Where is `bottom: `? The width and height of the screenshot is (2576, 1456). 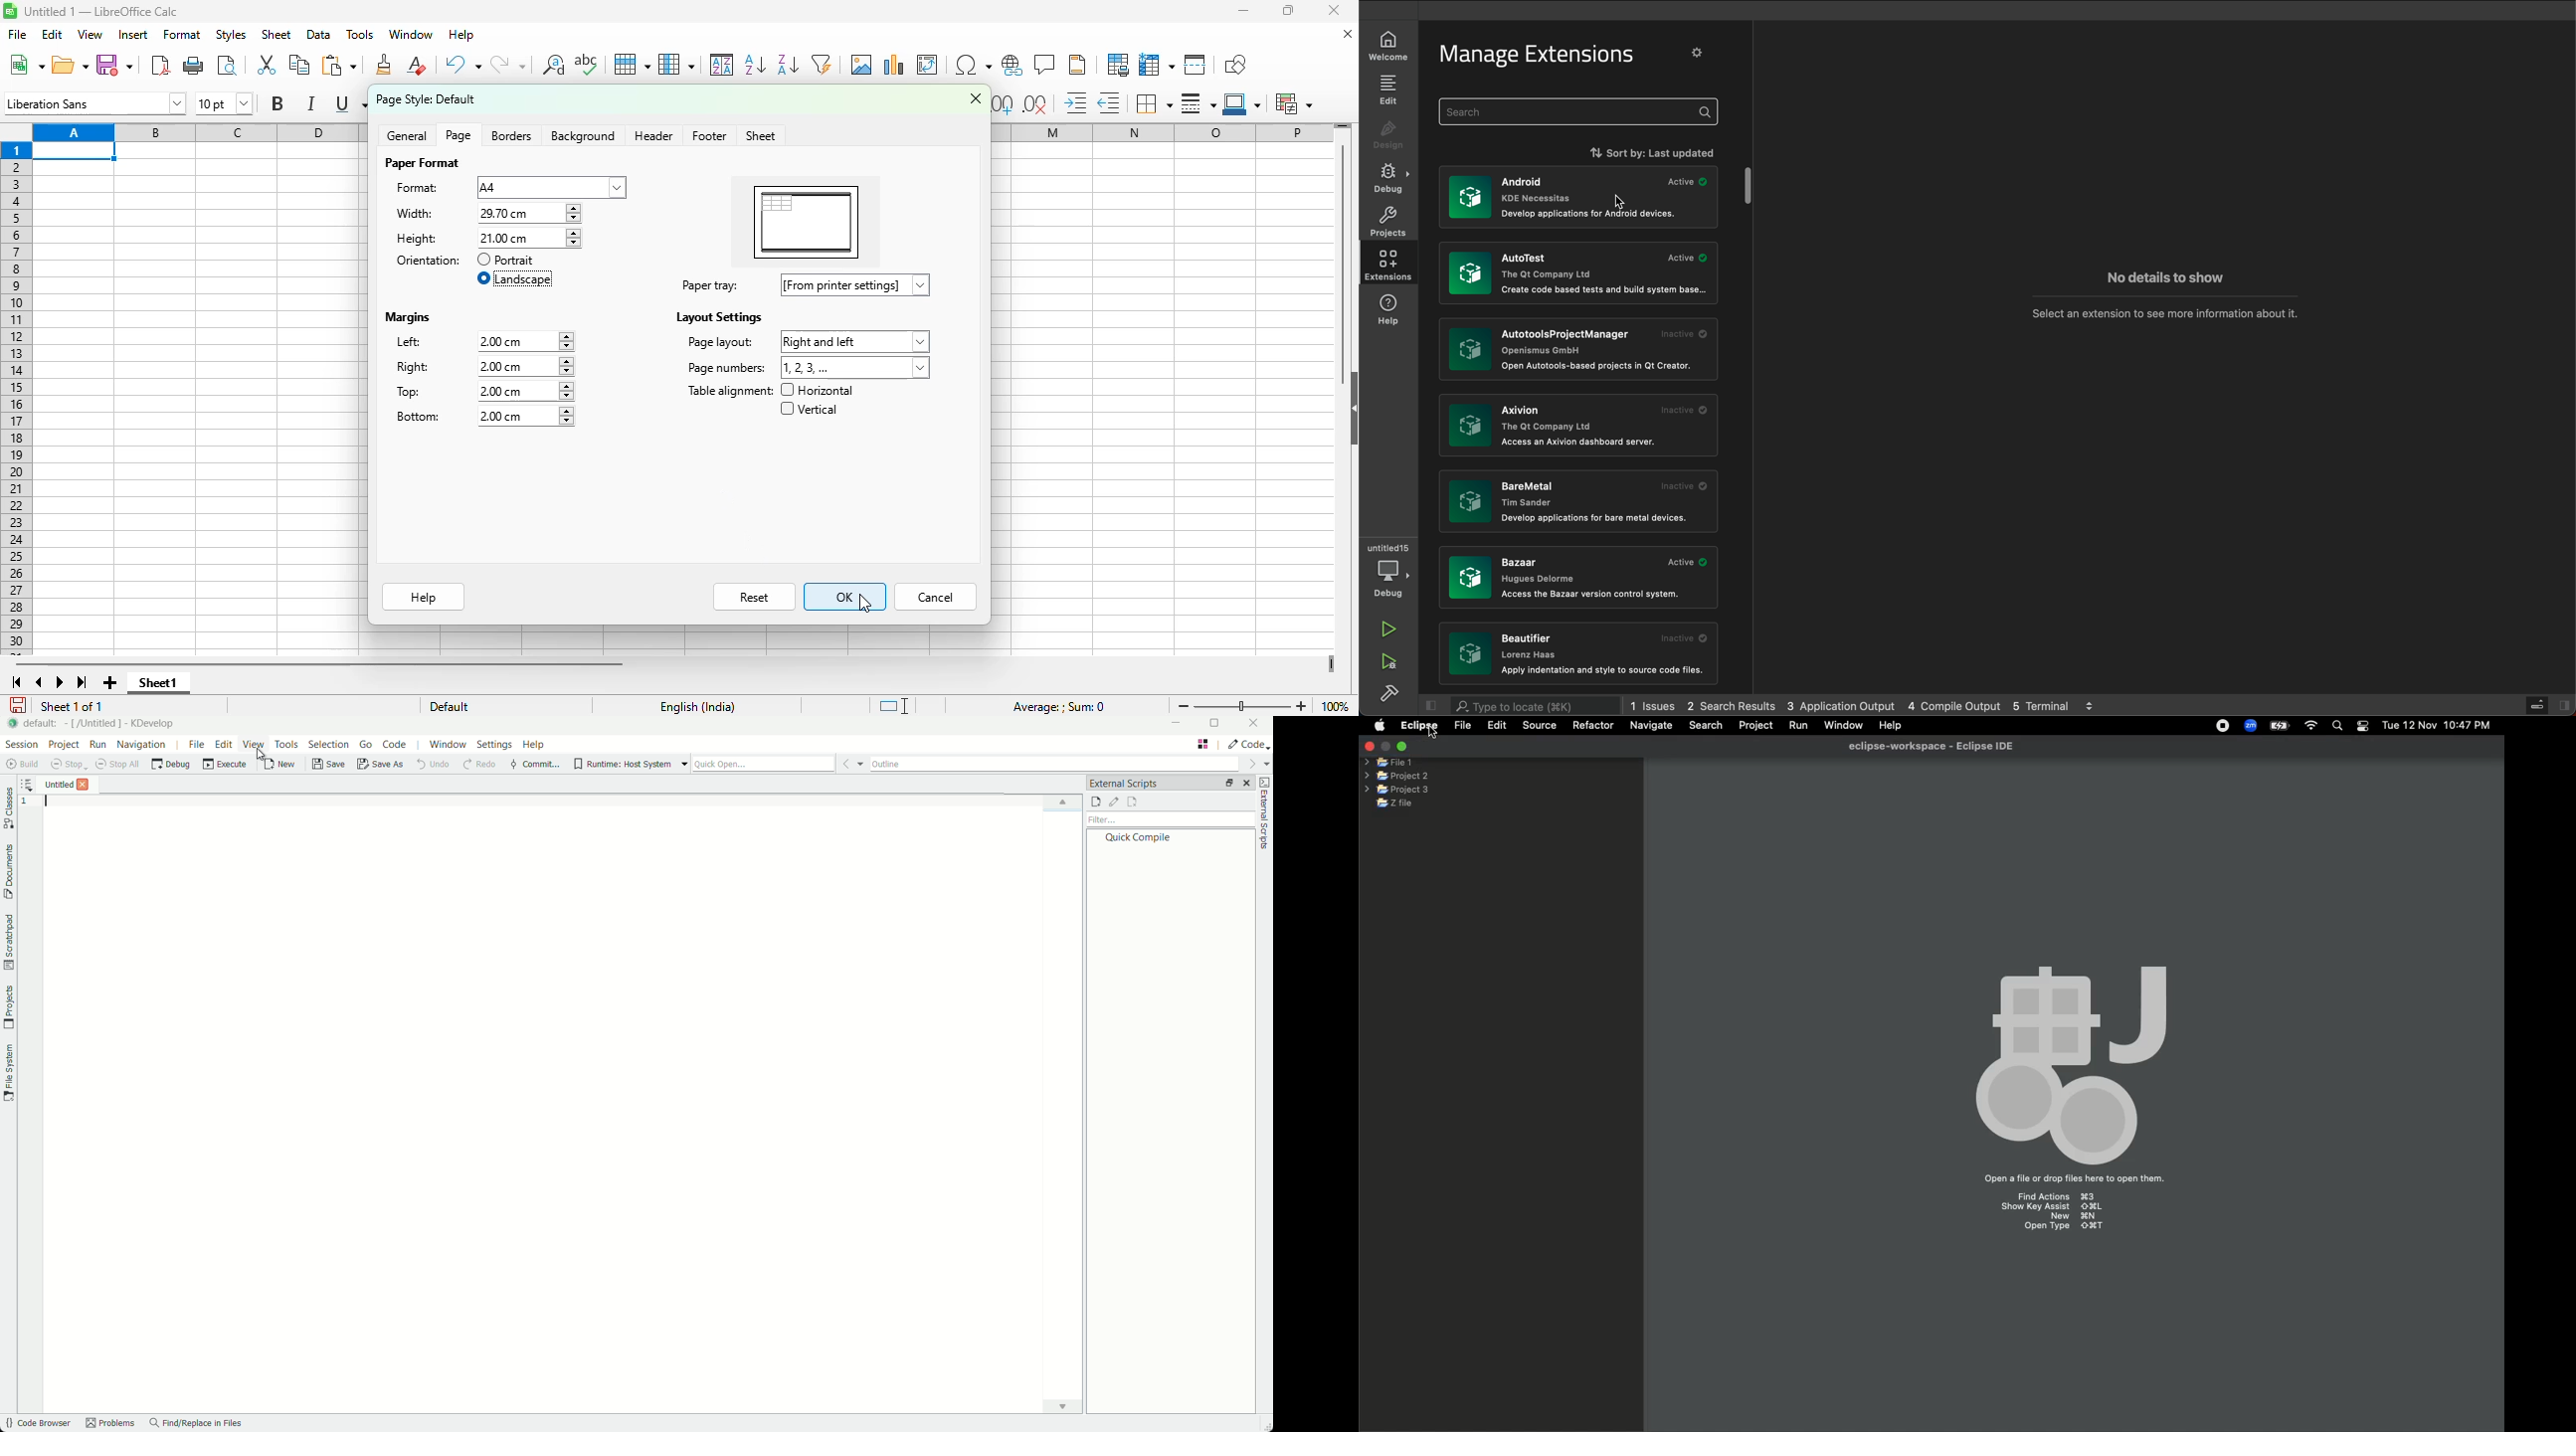 bottom:  is located at coordinates (419, 416).